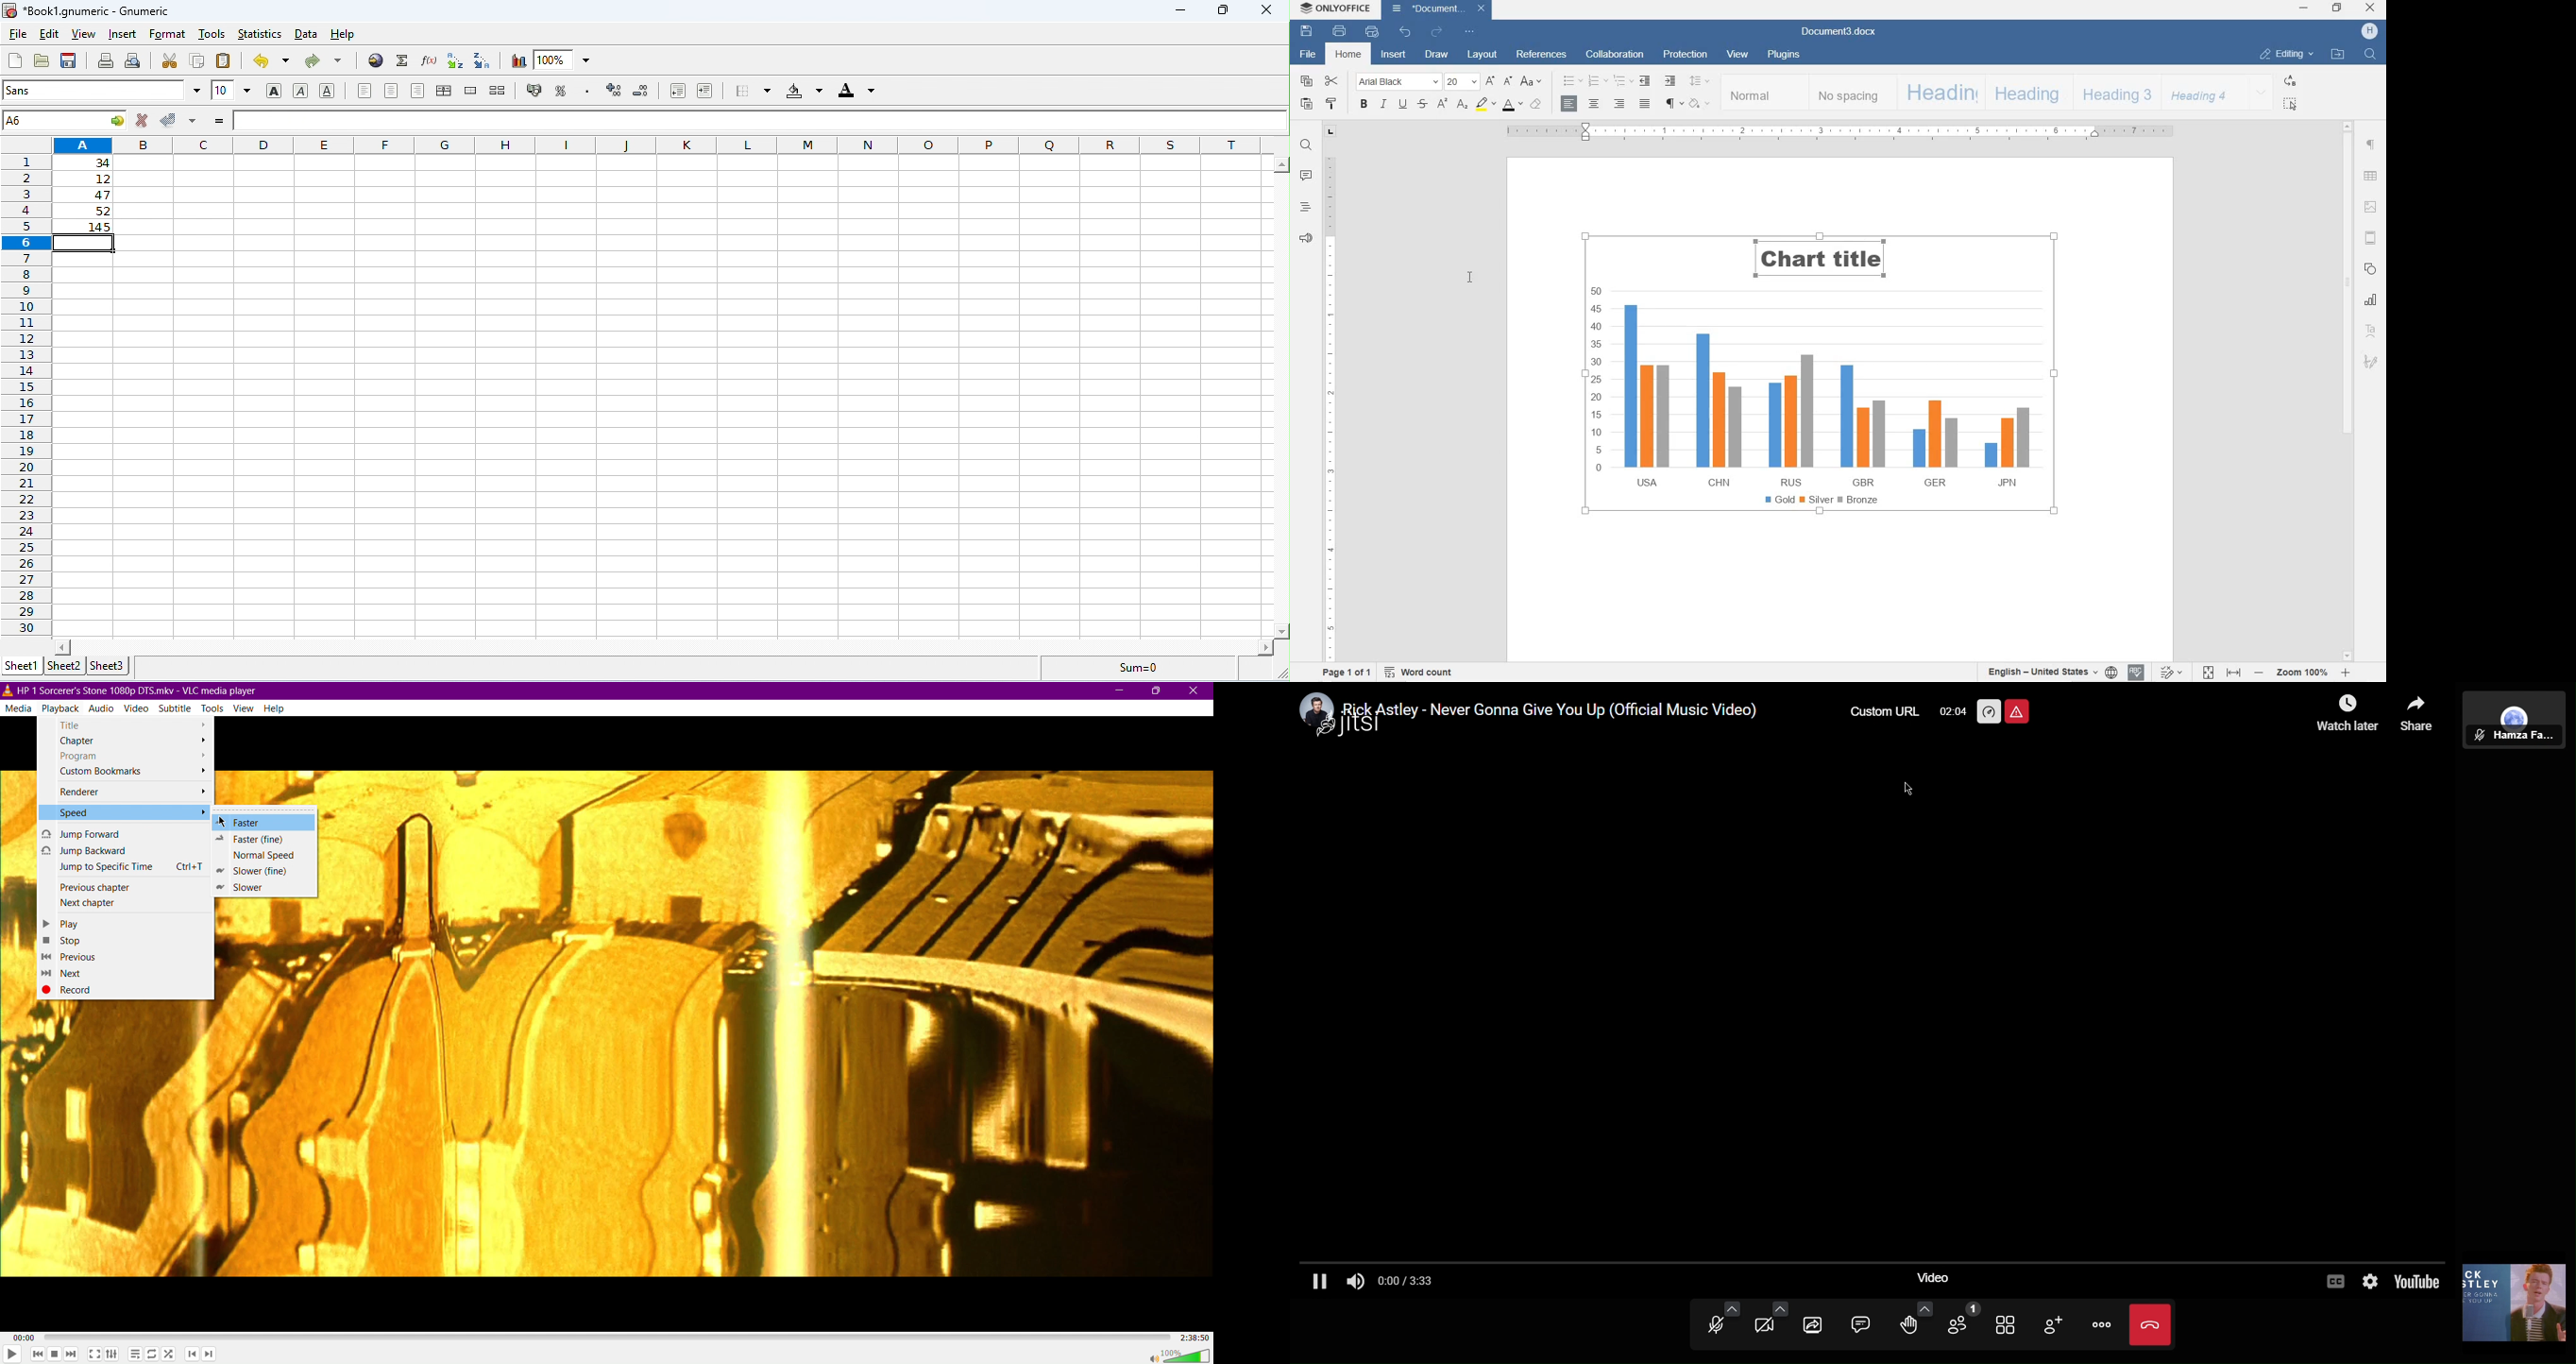 Image resolution: width=2576 pixels, height=1372 pixels. I want to click on CUSTOMIZE QUICK ACCESS TOOLBAR, so click(1468, 31).